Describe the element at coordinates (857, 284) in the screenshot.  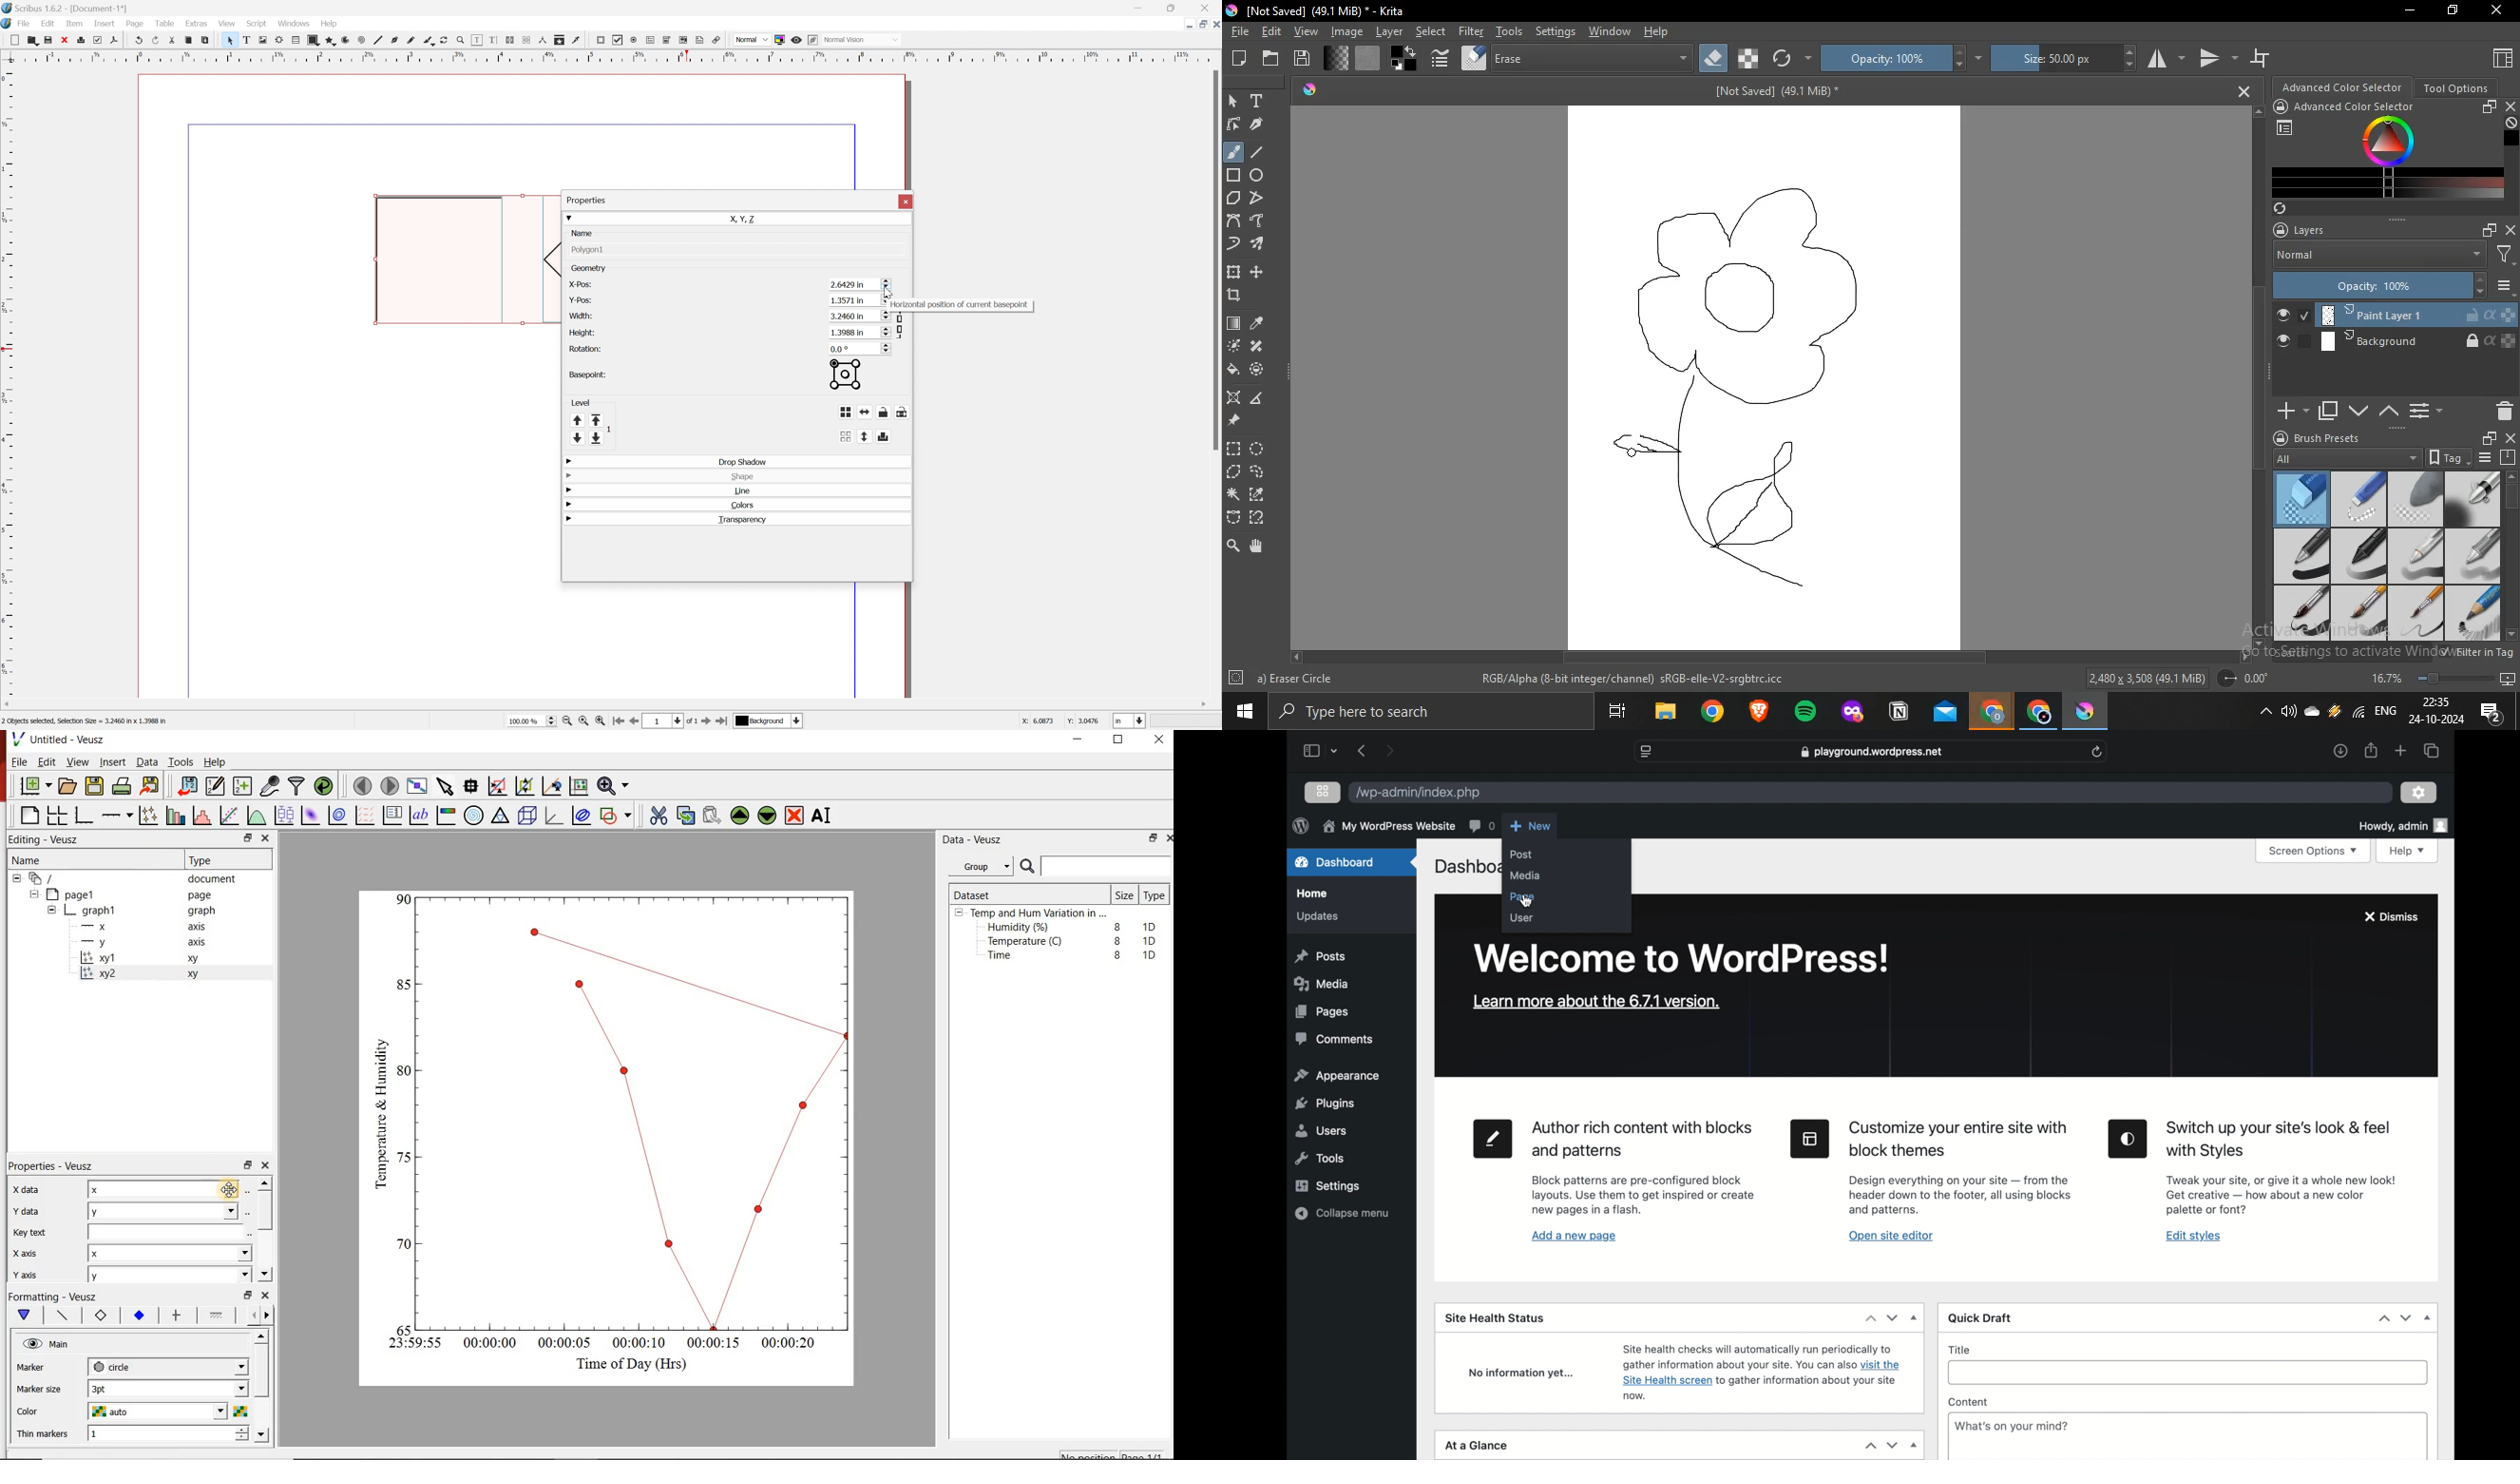
I see `2.6429 in` at that location.